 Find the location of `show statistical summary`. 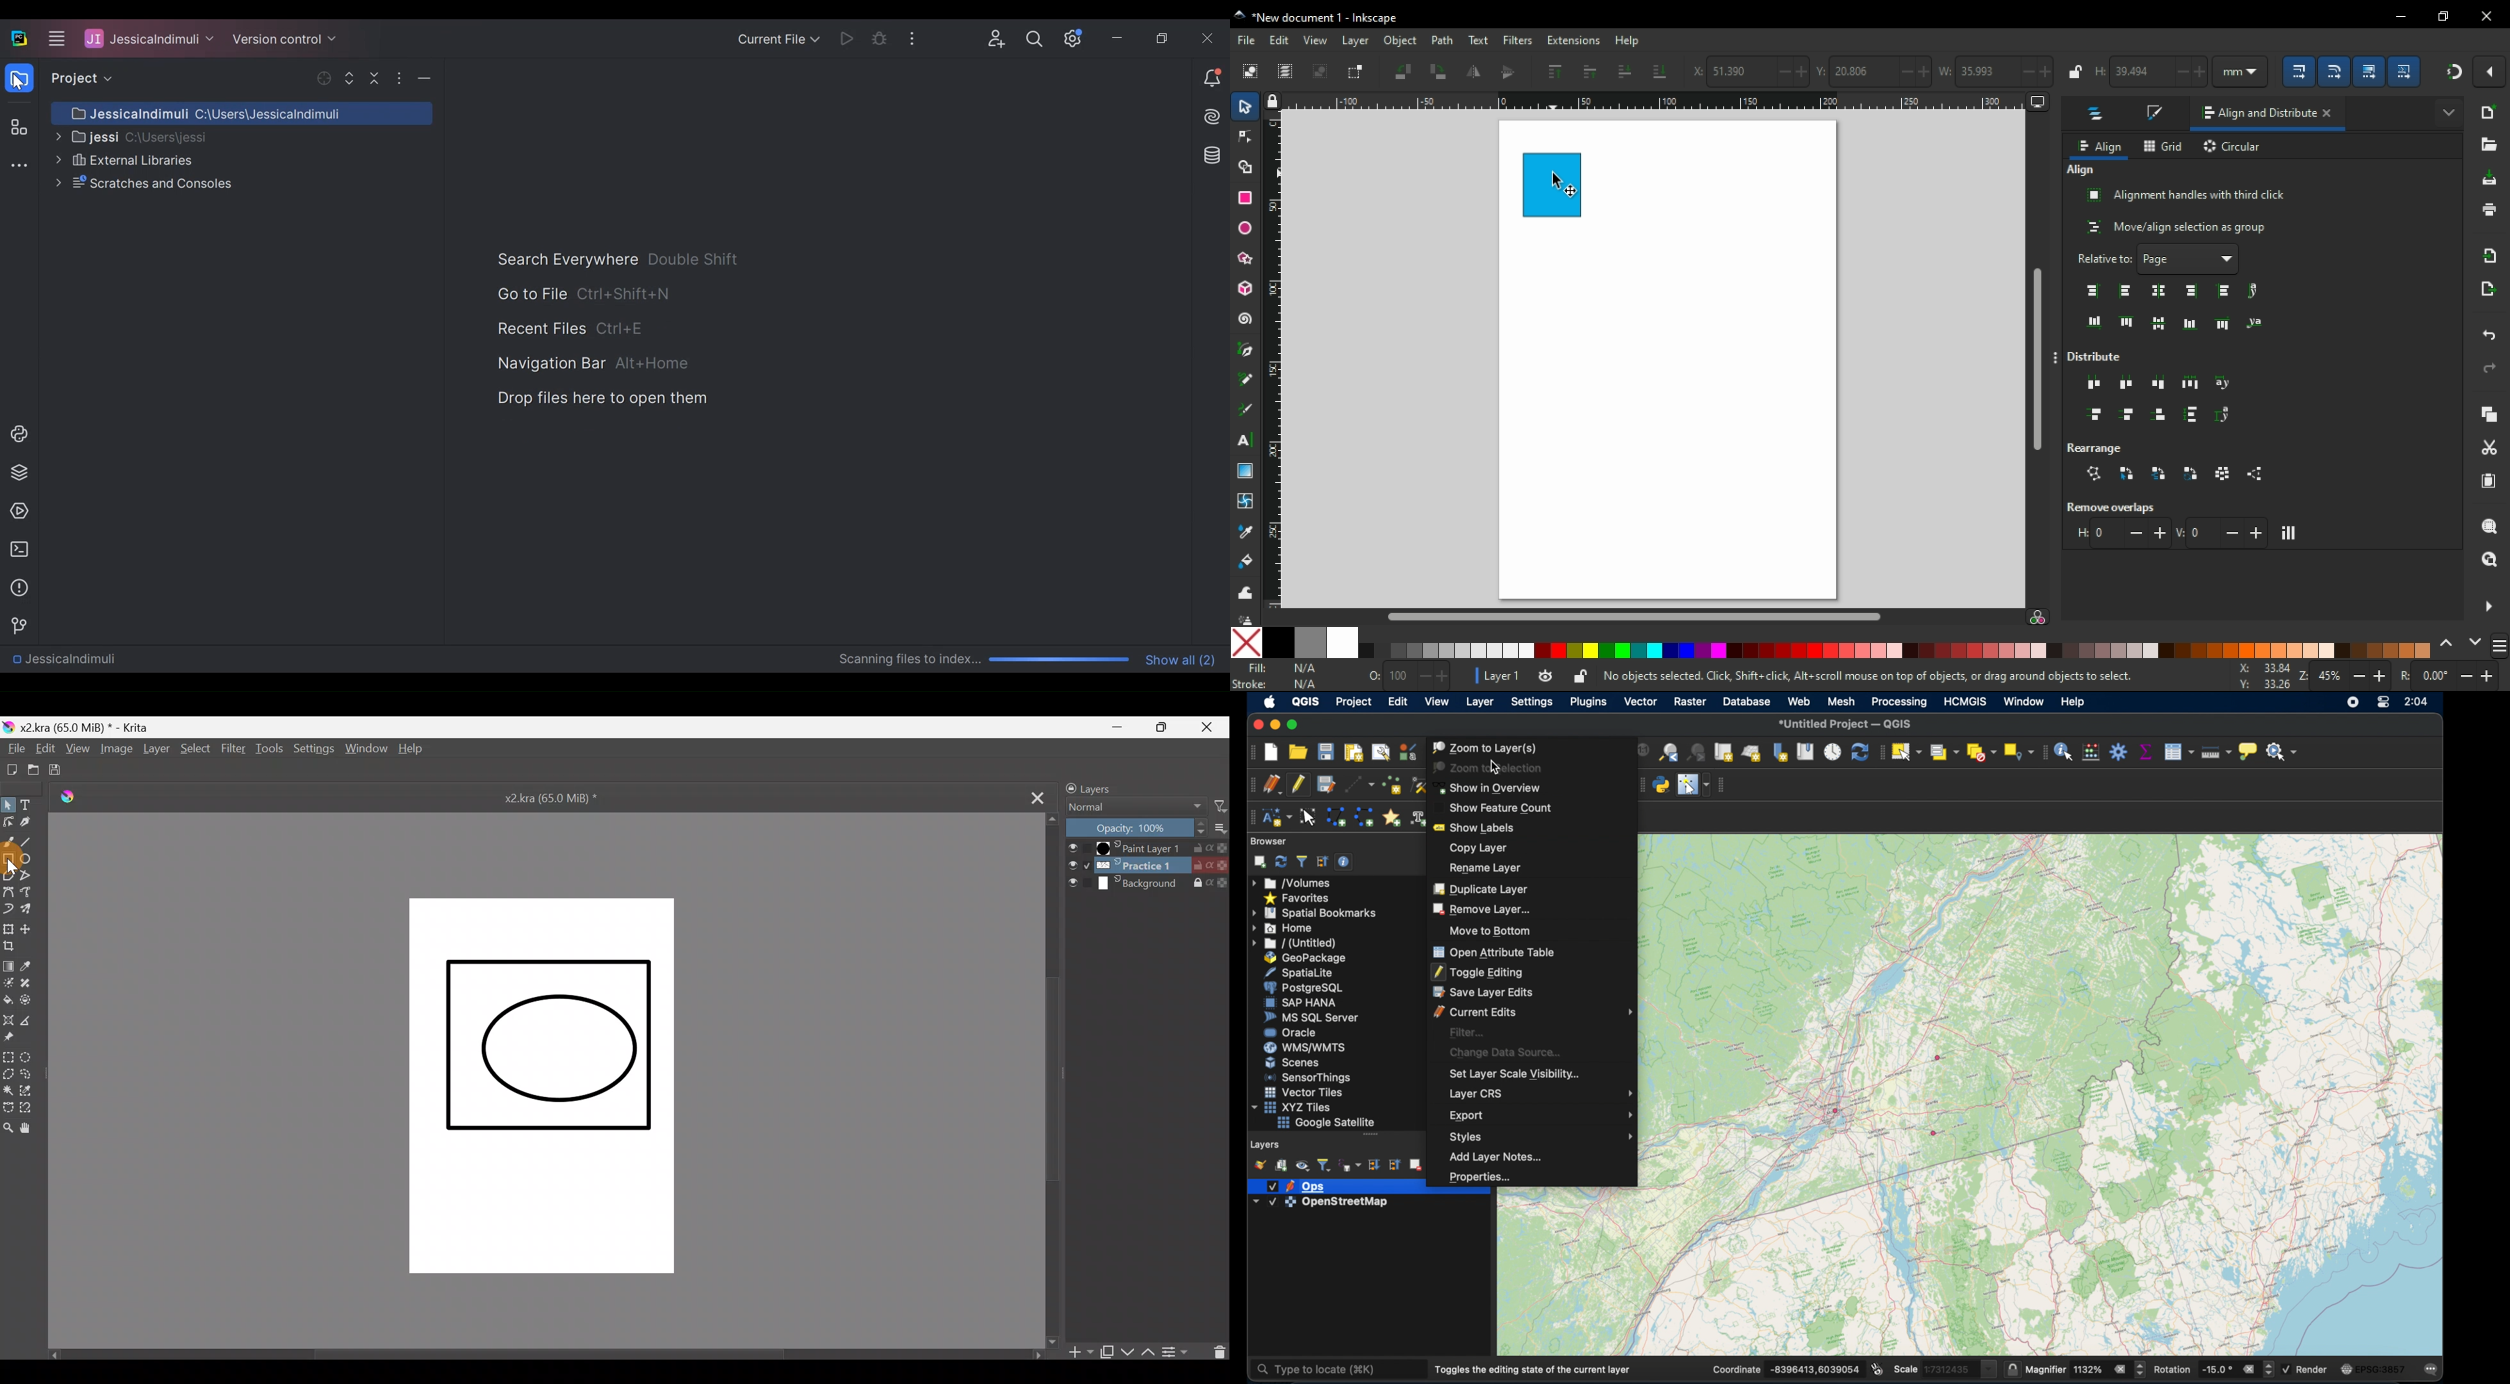

show statistical summary is located at coordinates (2146, 751).